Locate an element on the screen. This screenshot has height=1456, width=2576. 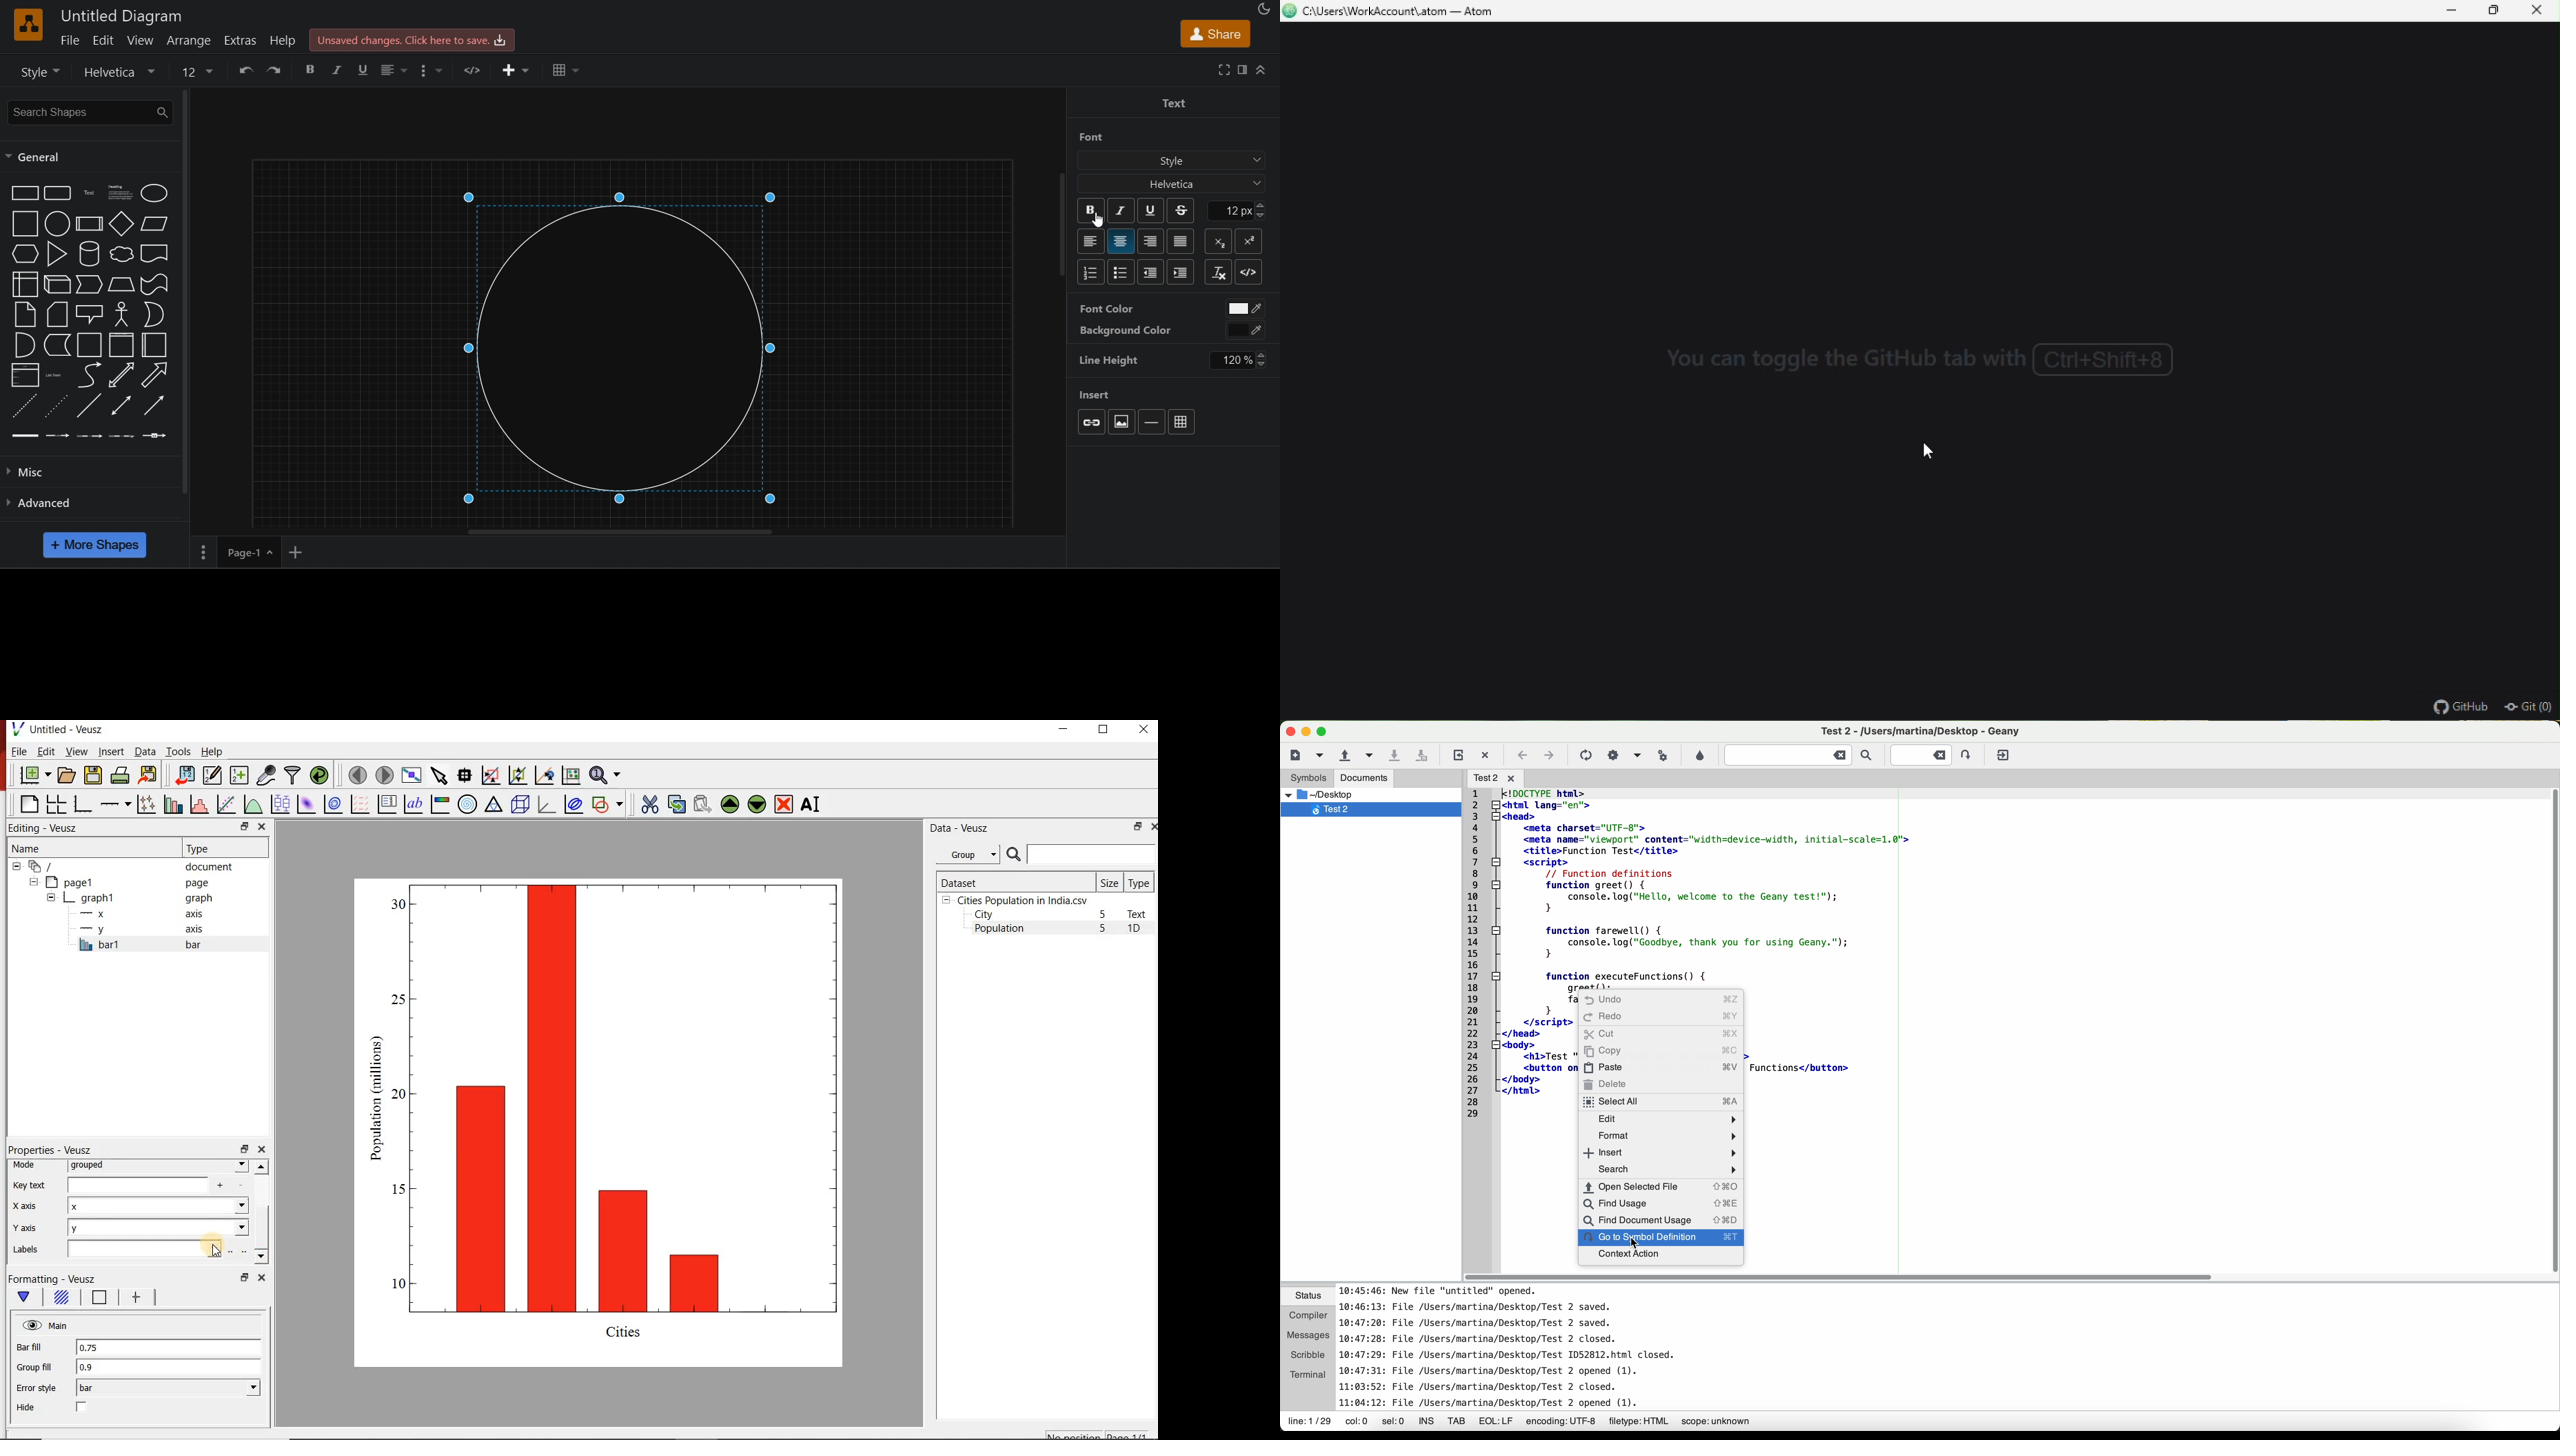
helvetica is located at coordinates (1171, 185).